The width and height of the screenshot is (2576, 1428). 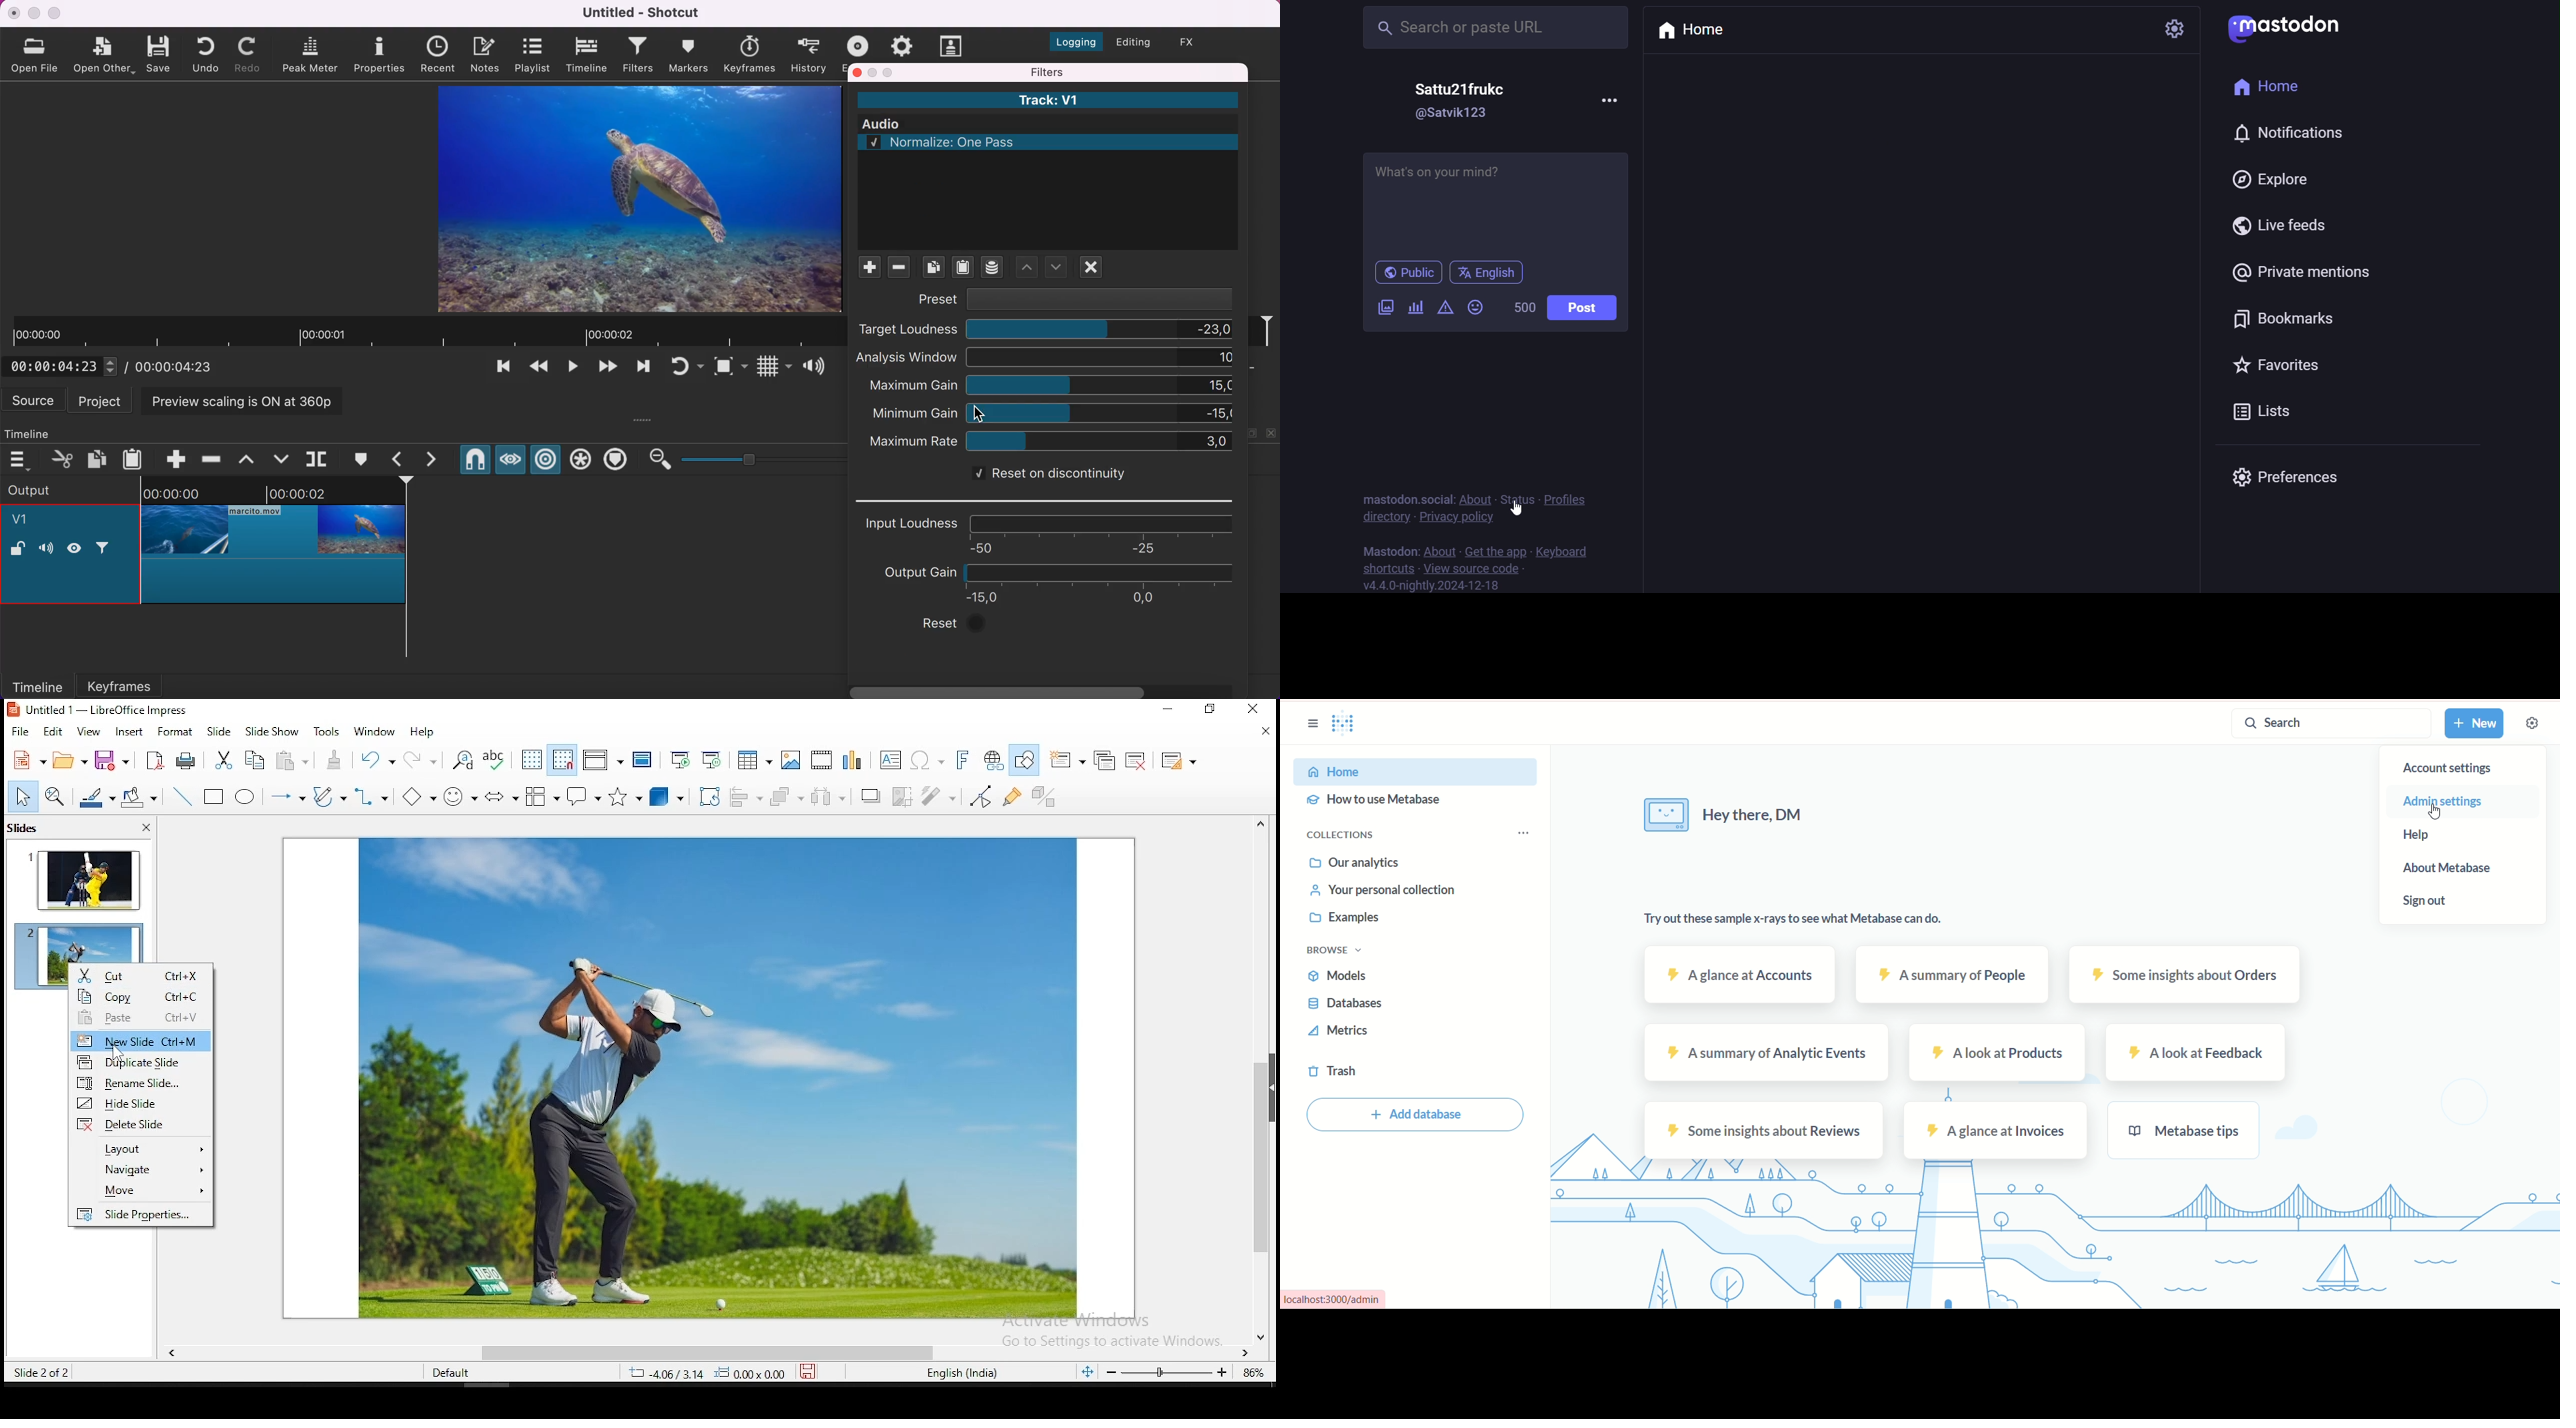 I want to click on deselect filter, so click(x=1094, y=268).